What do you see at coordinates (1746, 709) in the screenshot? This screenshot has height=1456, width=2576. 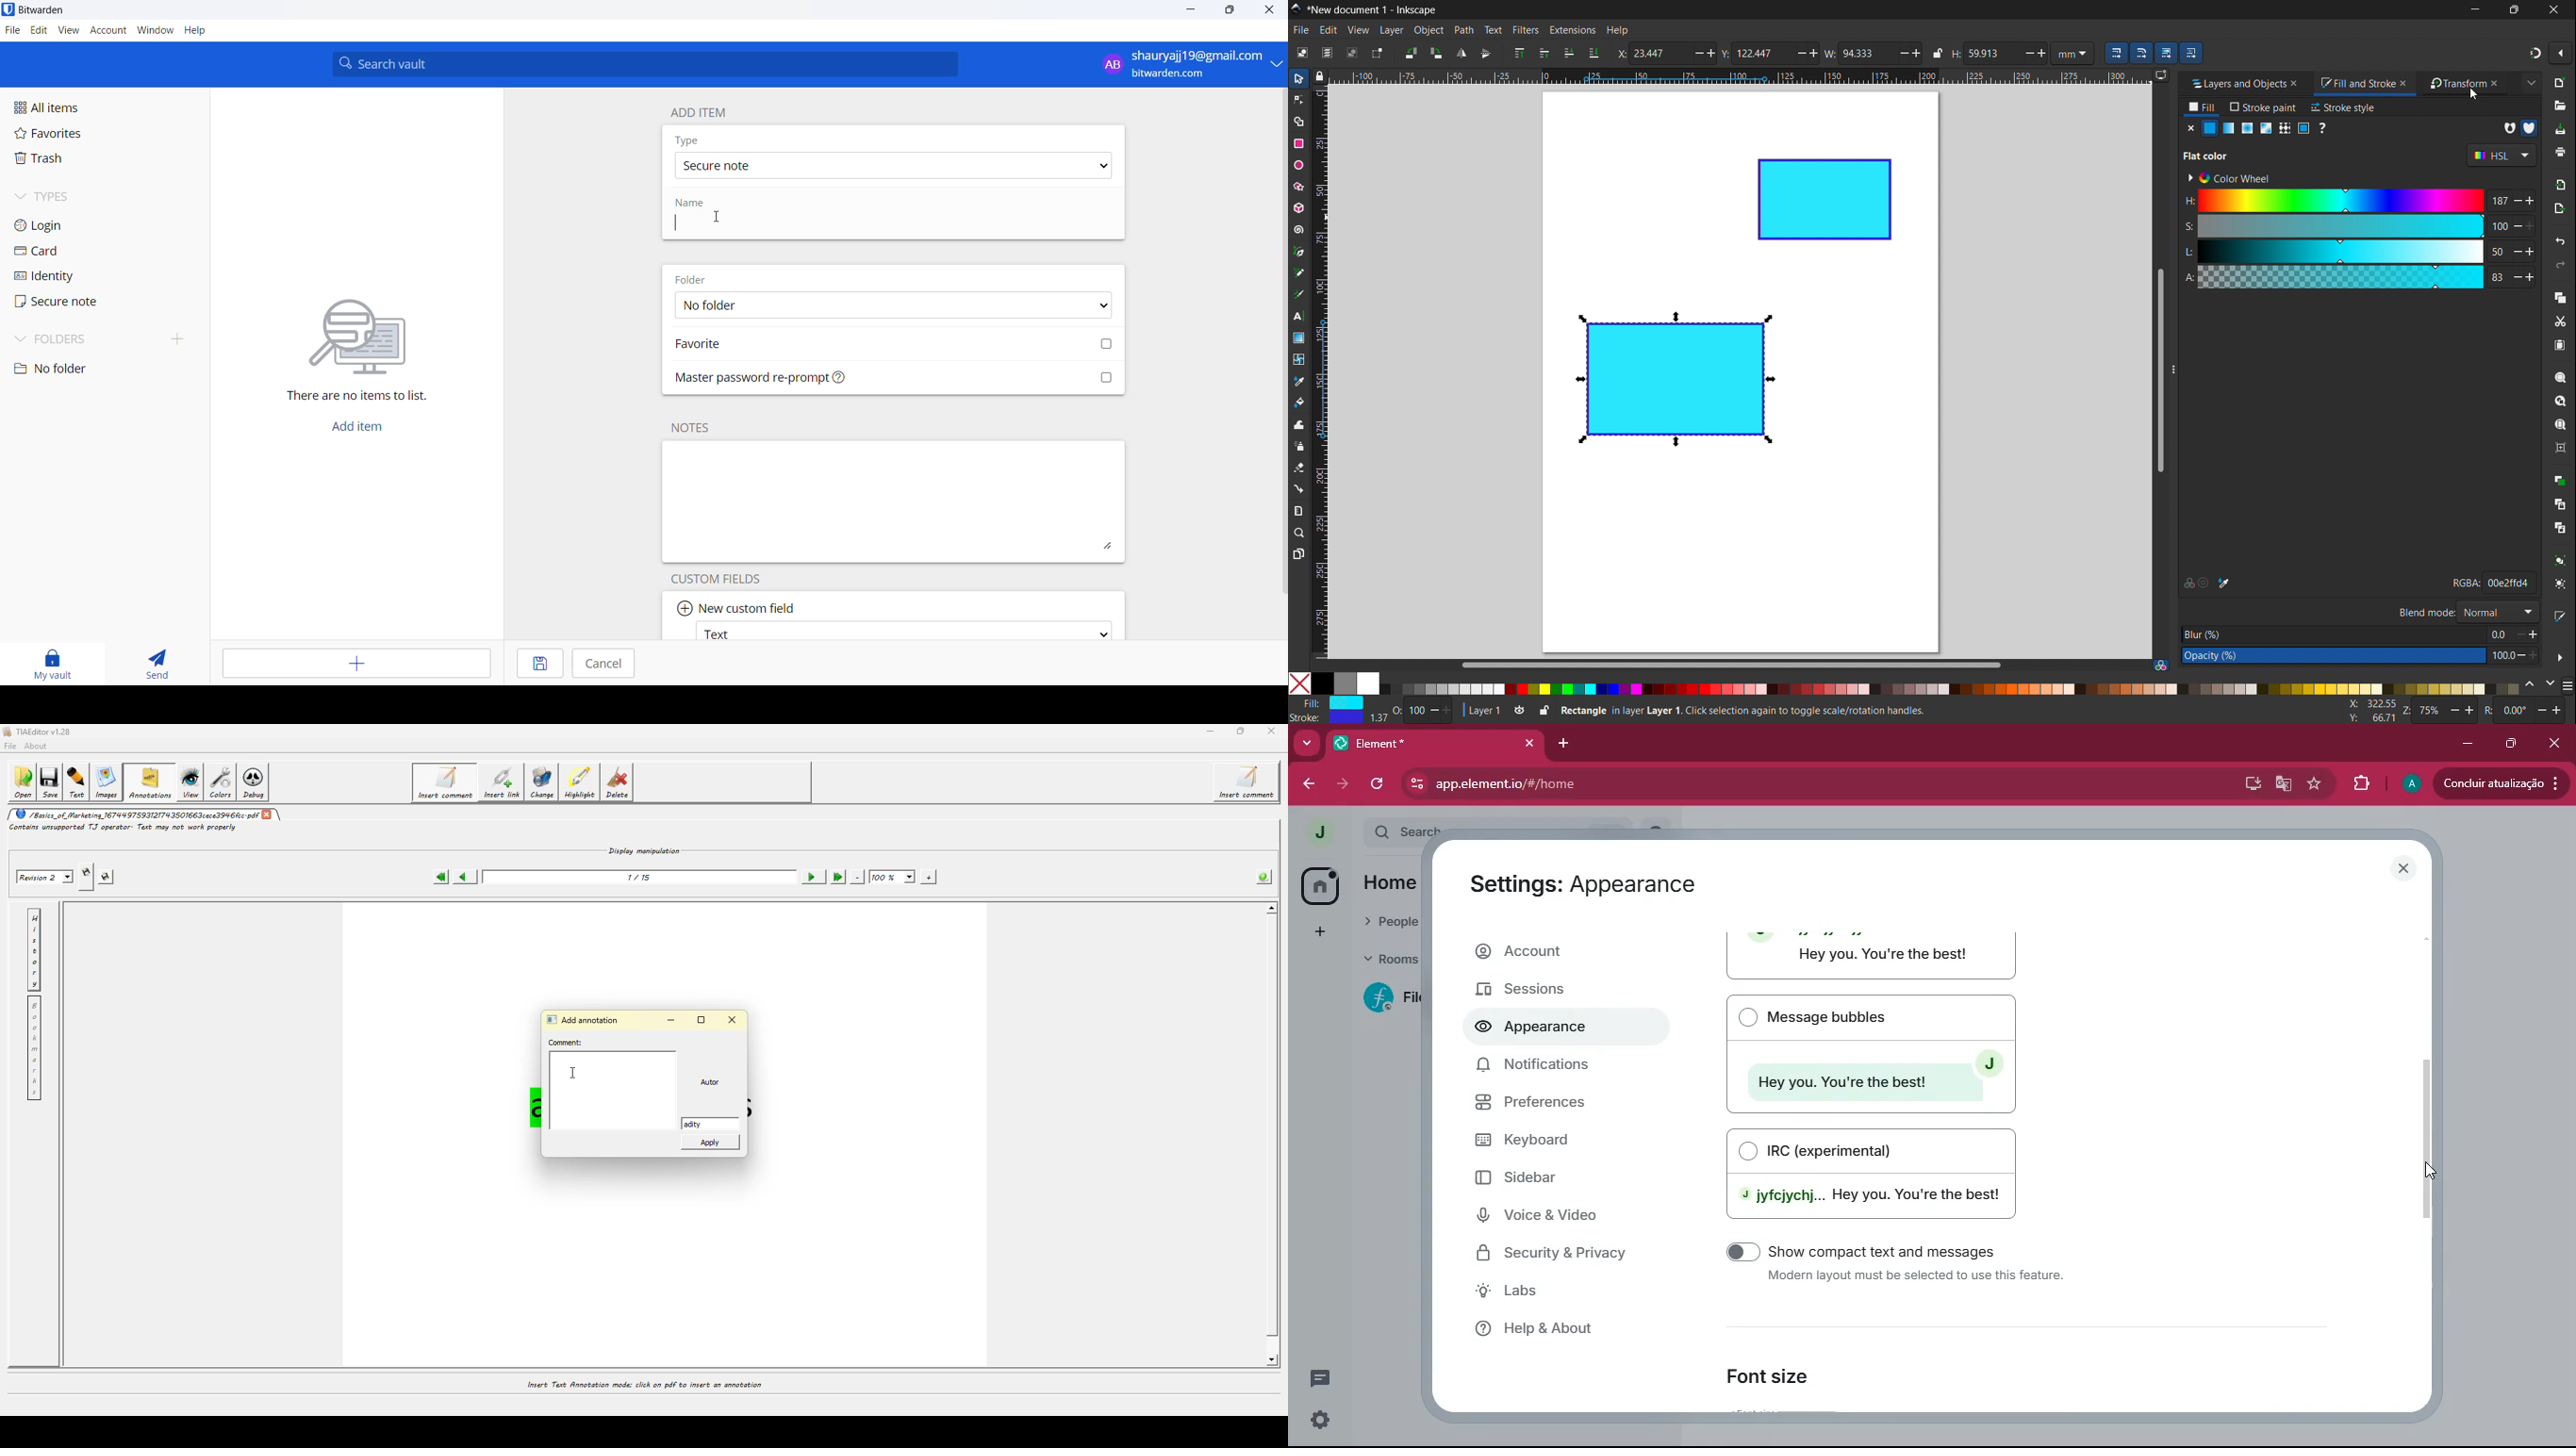 I see `Rectangle in Layer 1. Click selection again to toggle scale/ rotation handles` at bounding box center [1746, 709].